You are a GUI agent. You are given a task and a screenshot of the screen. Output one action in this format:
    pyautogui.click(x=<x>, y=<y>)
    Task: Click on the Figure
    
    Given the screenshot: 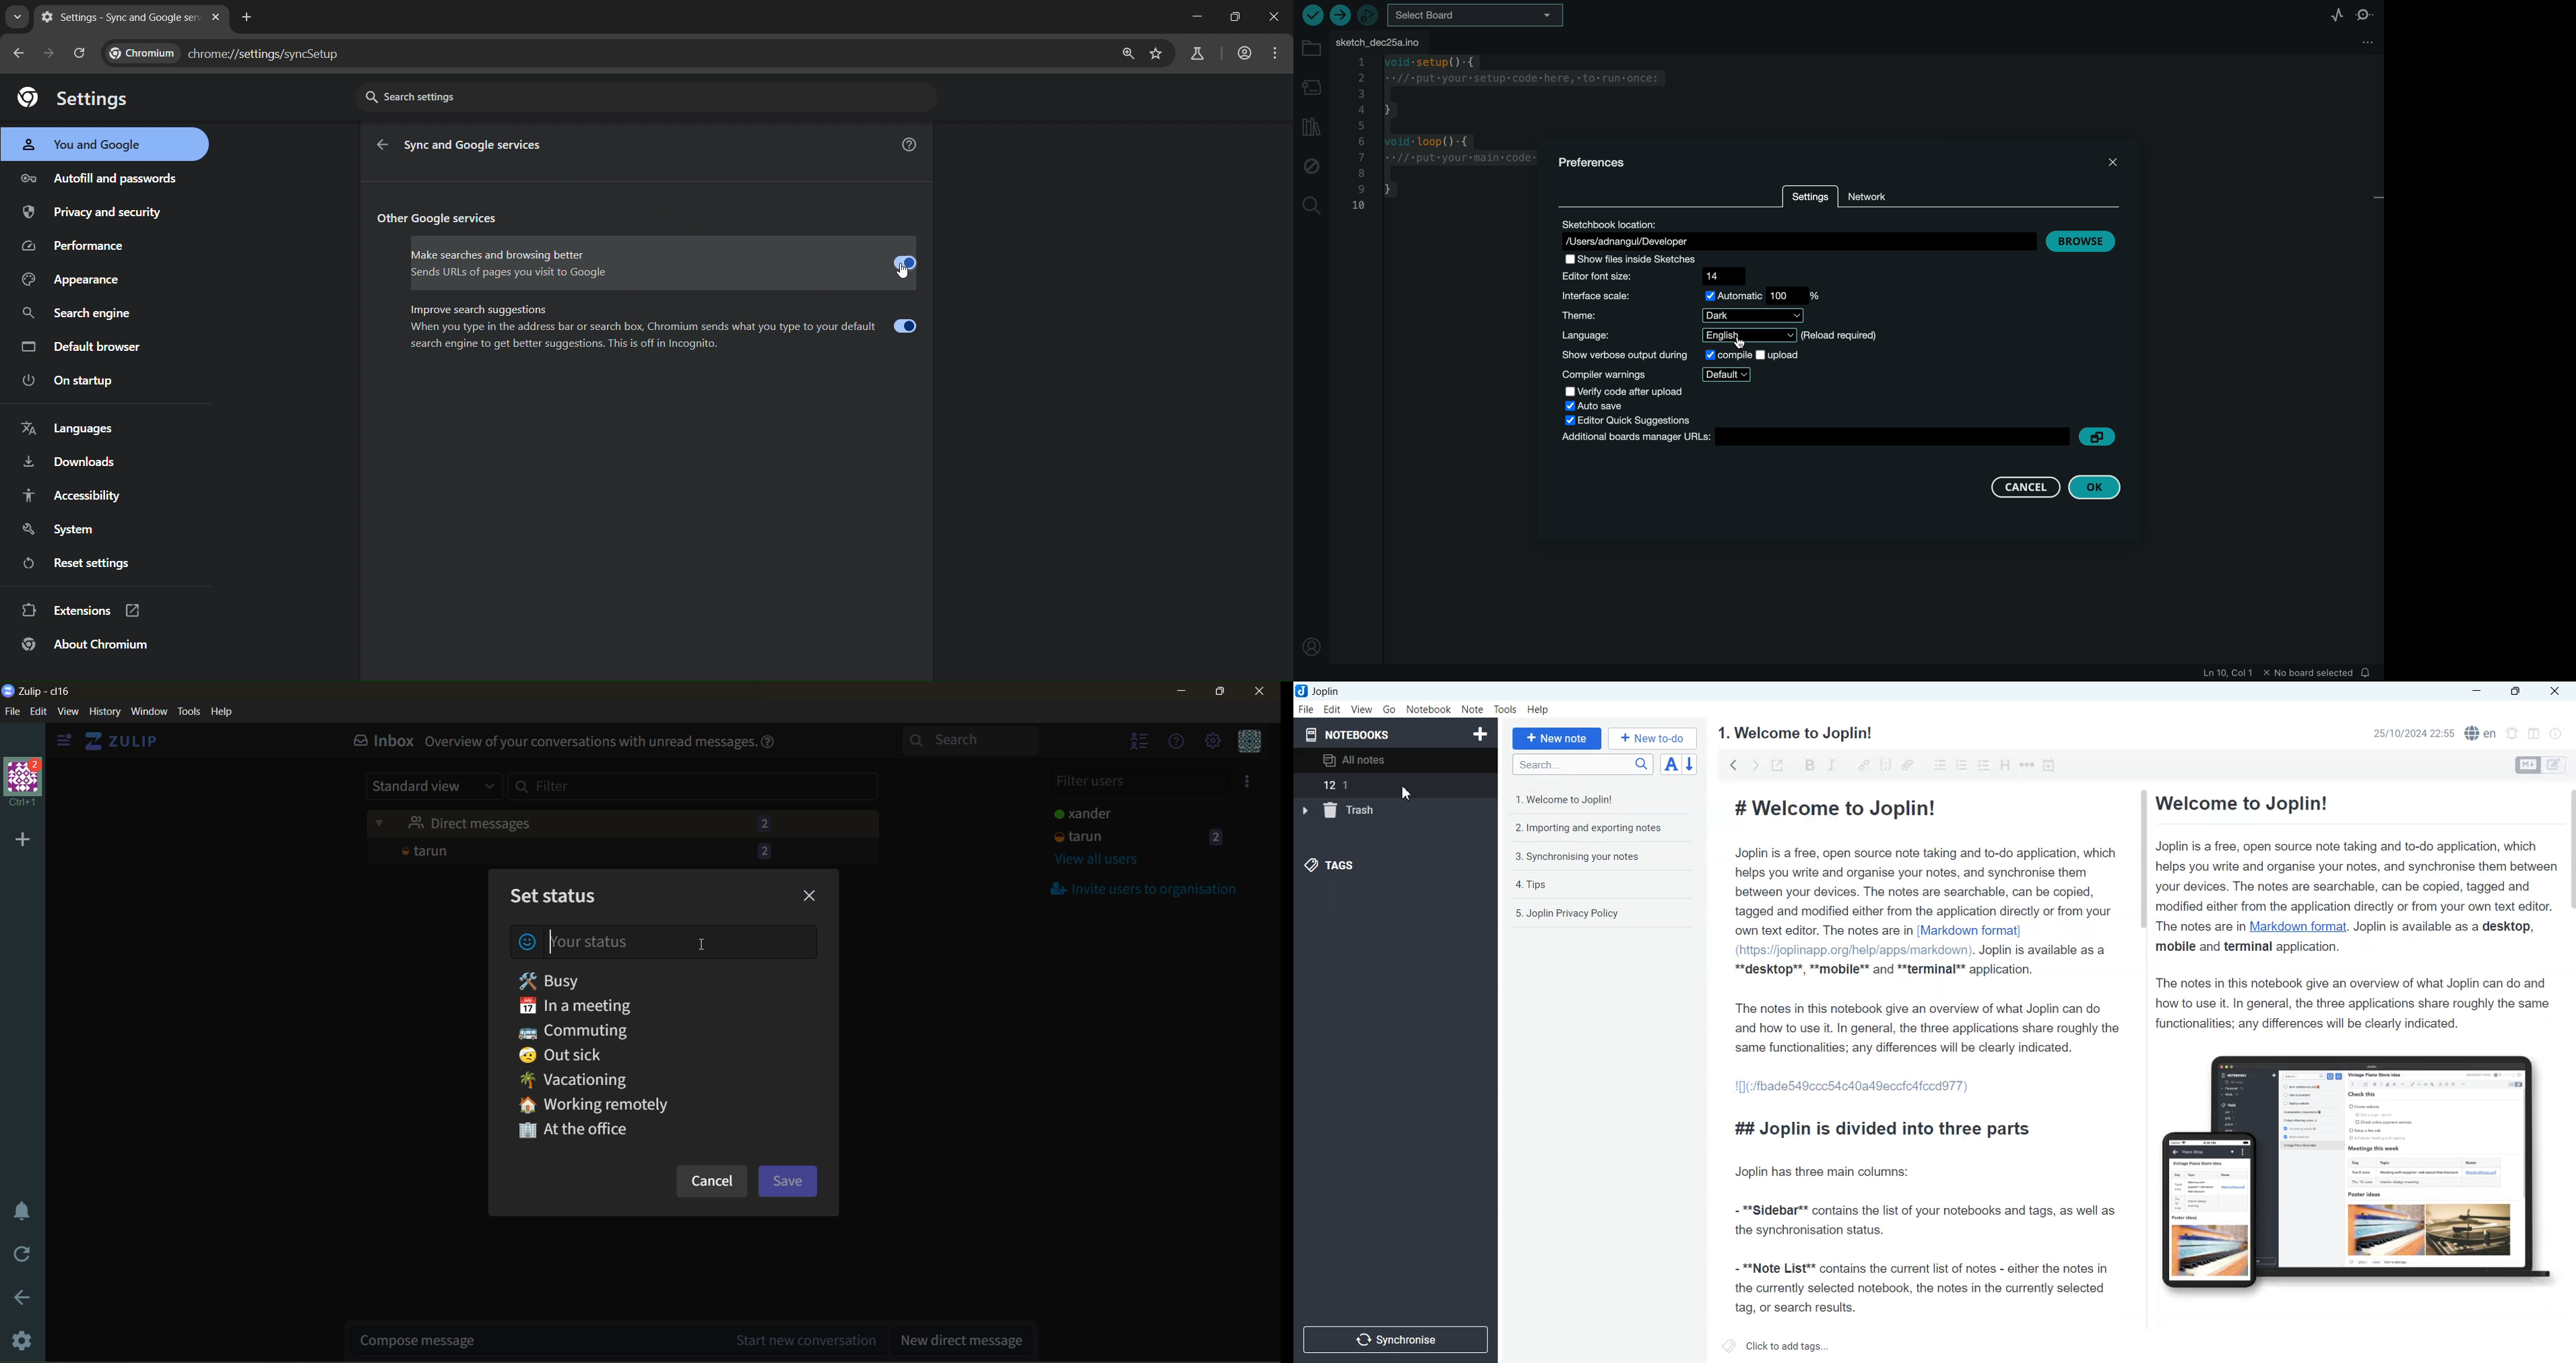 What is the action you would take?
    pyautogui.click(x=2349, y=1171)
    